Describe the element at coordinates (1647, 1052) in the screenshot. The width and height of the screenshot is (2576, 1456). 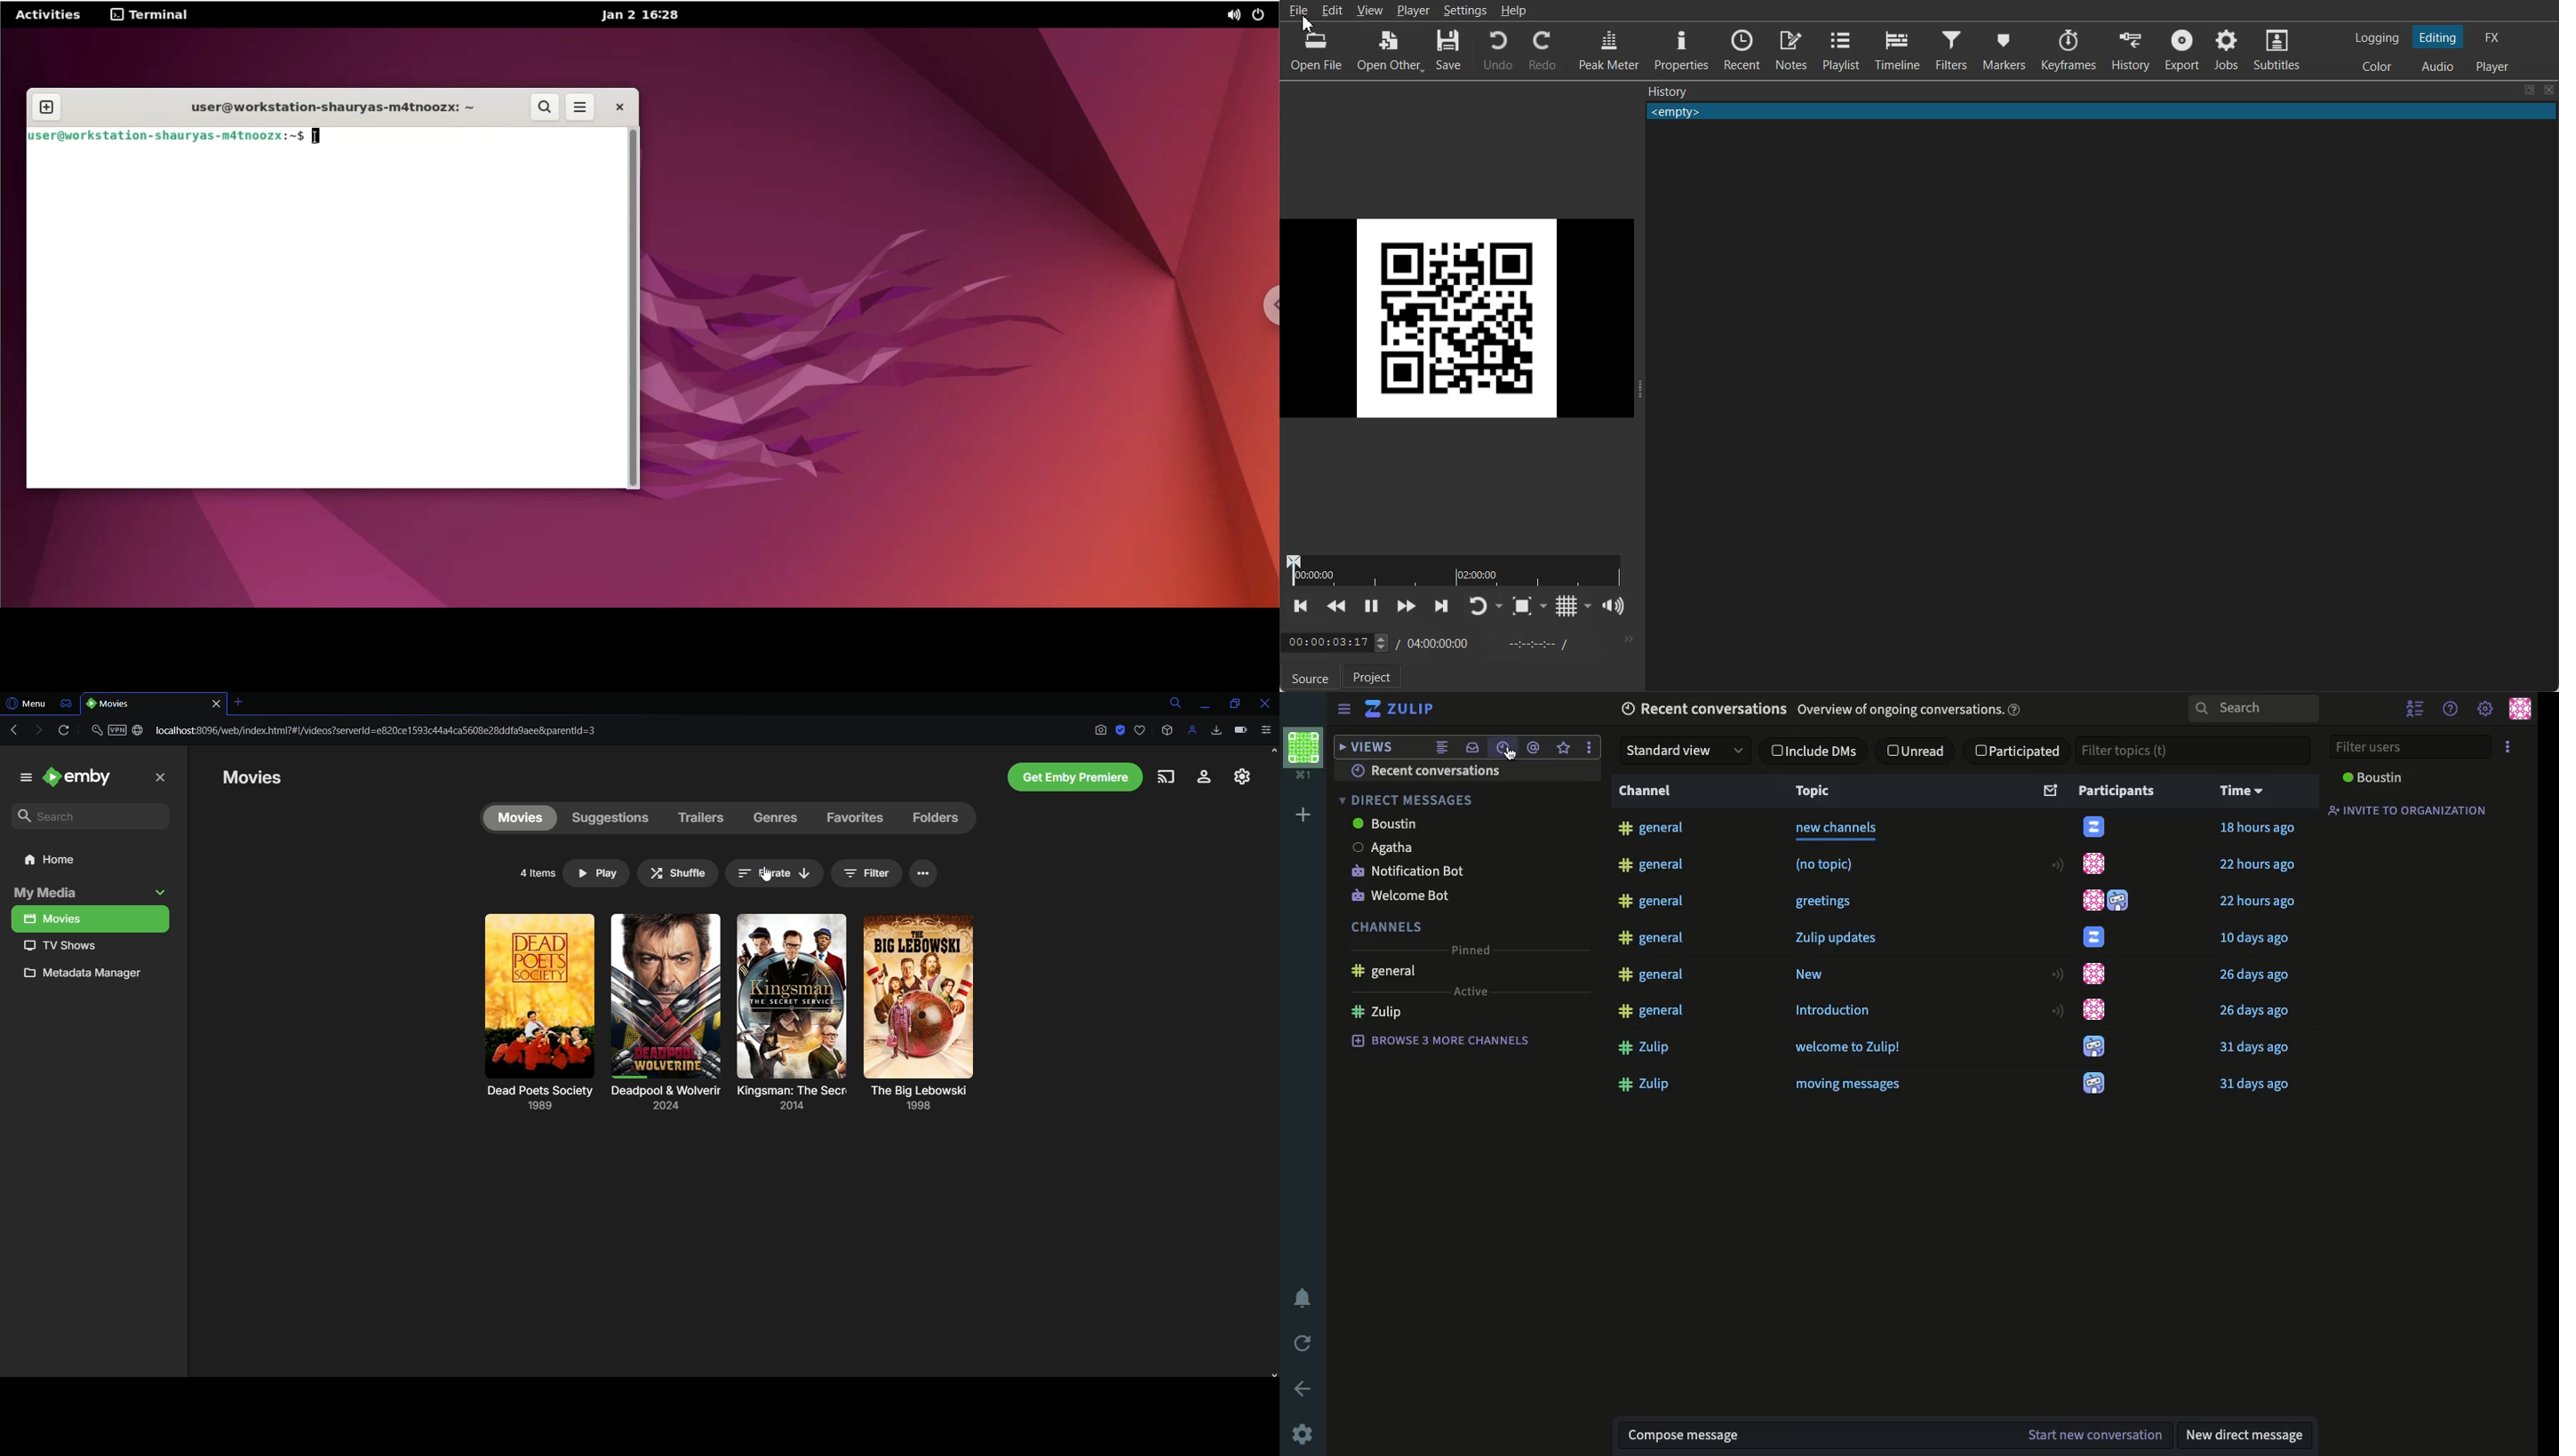
I see `zulip` at that location.